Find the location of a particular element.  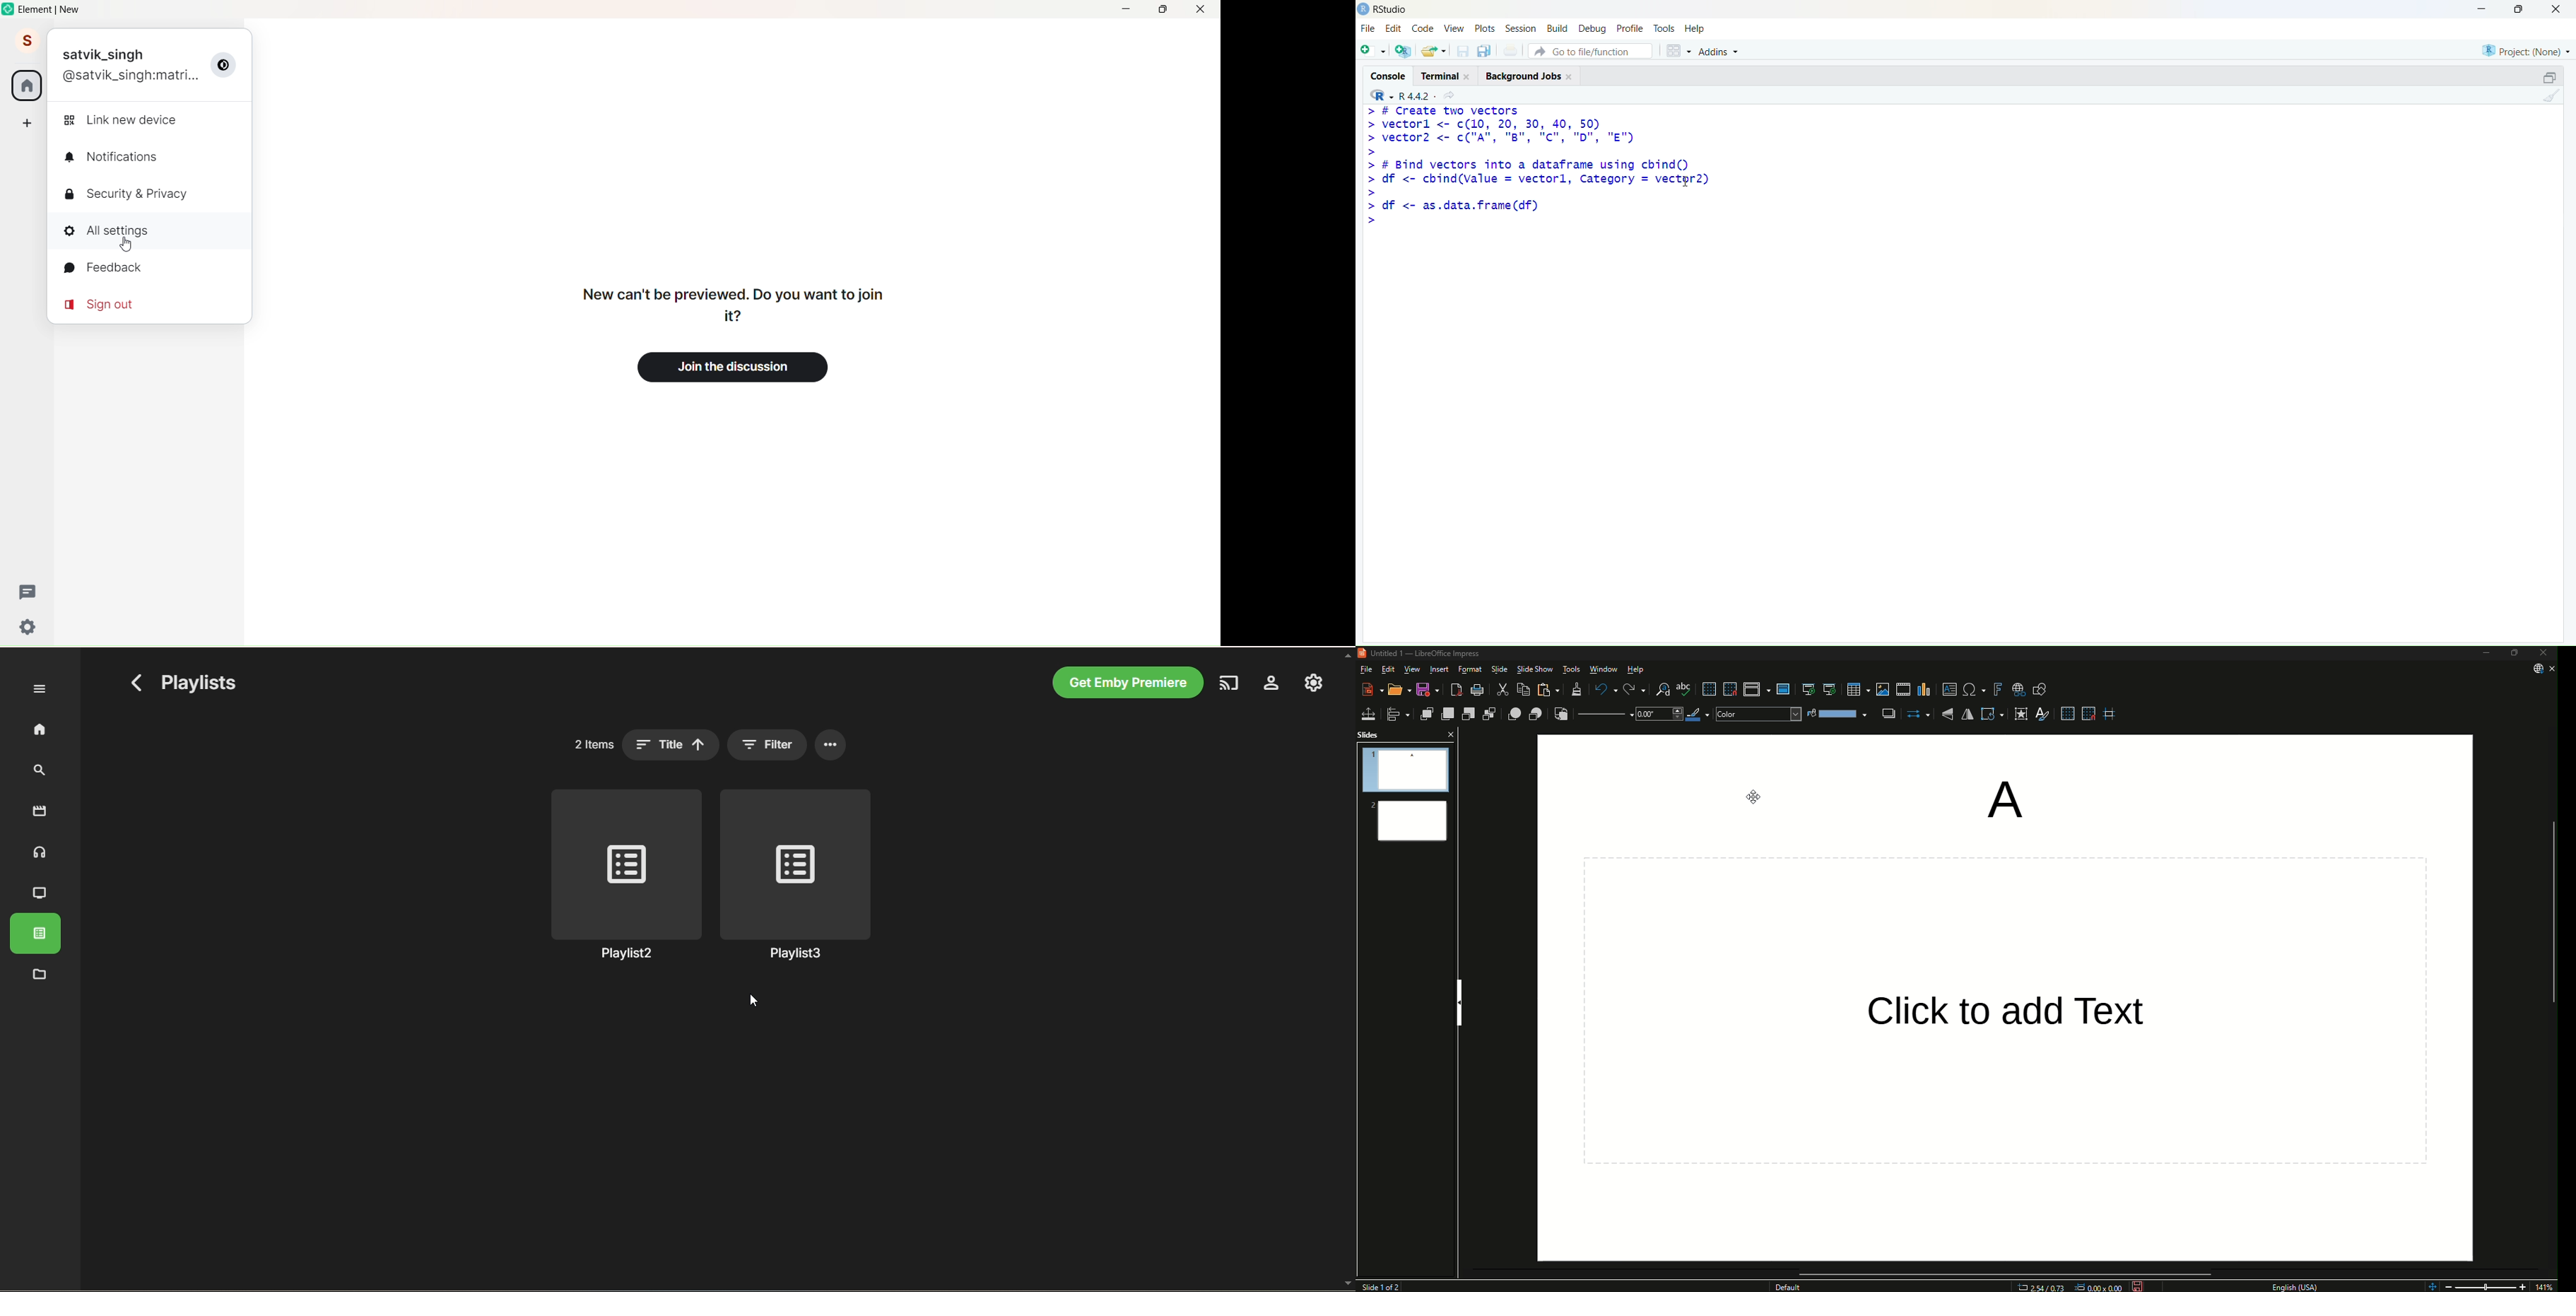

Feedback is located at coordinates (113, 270).